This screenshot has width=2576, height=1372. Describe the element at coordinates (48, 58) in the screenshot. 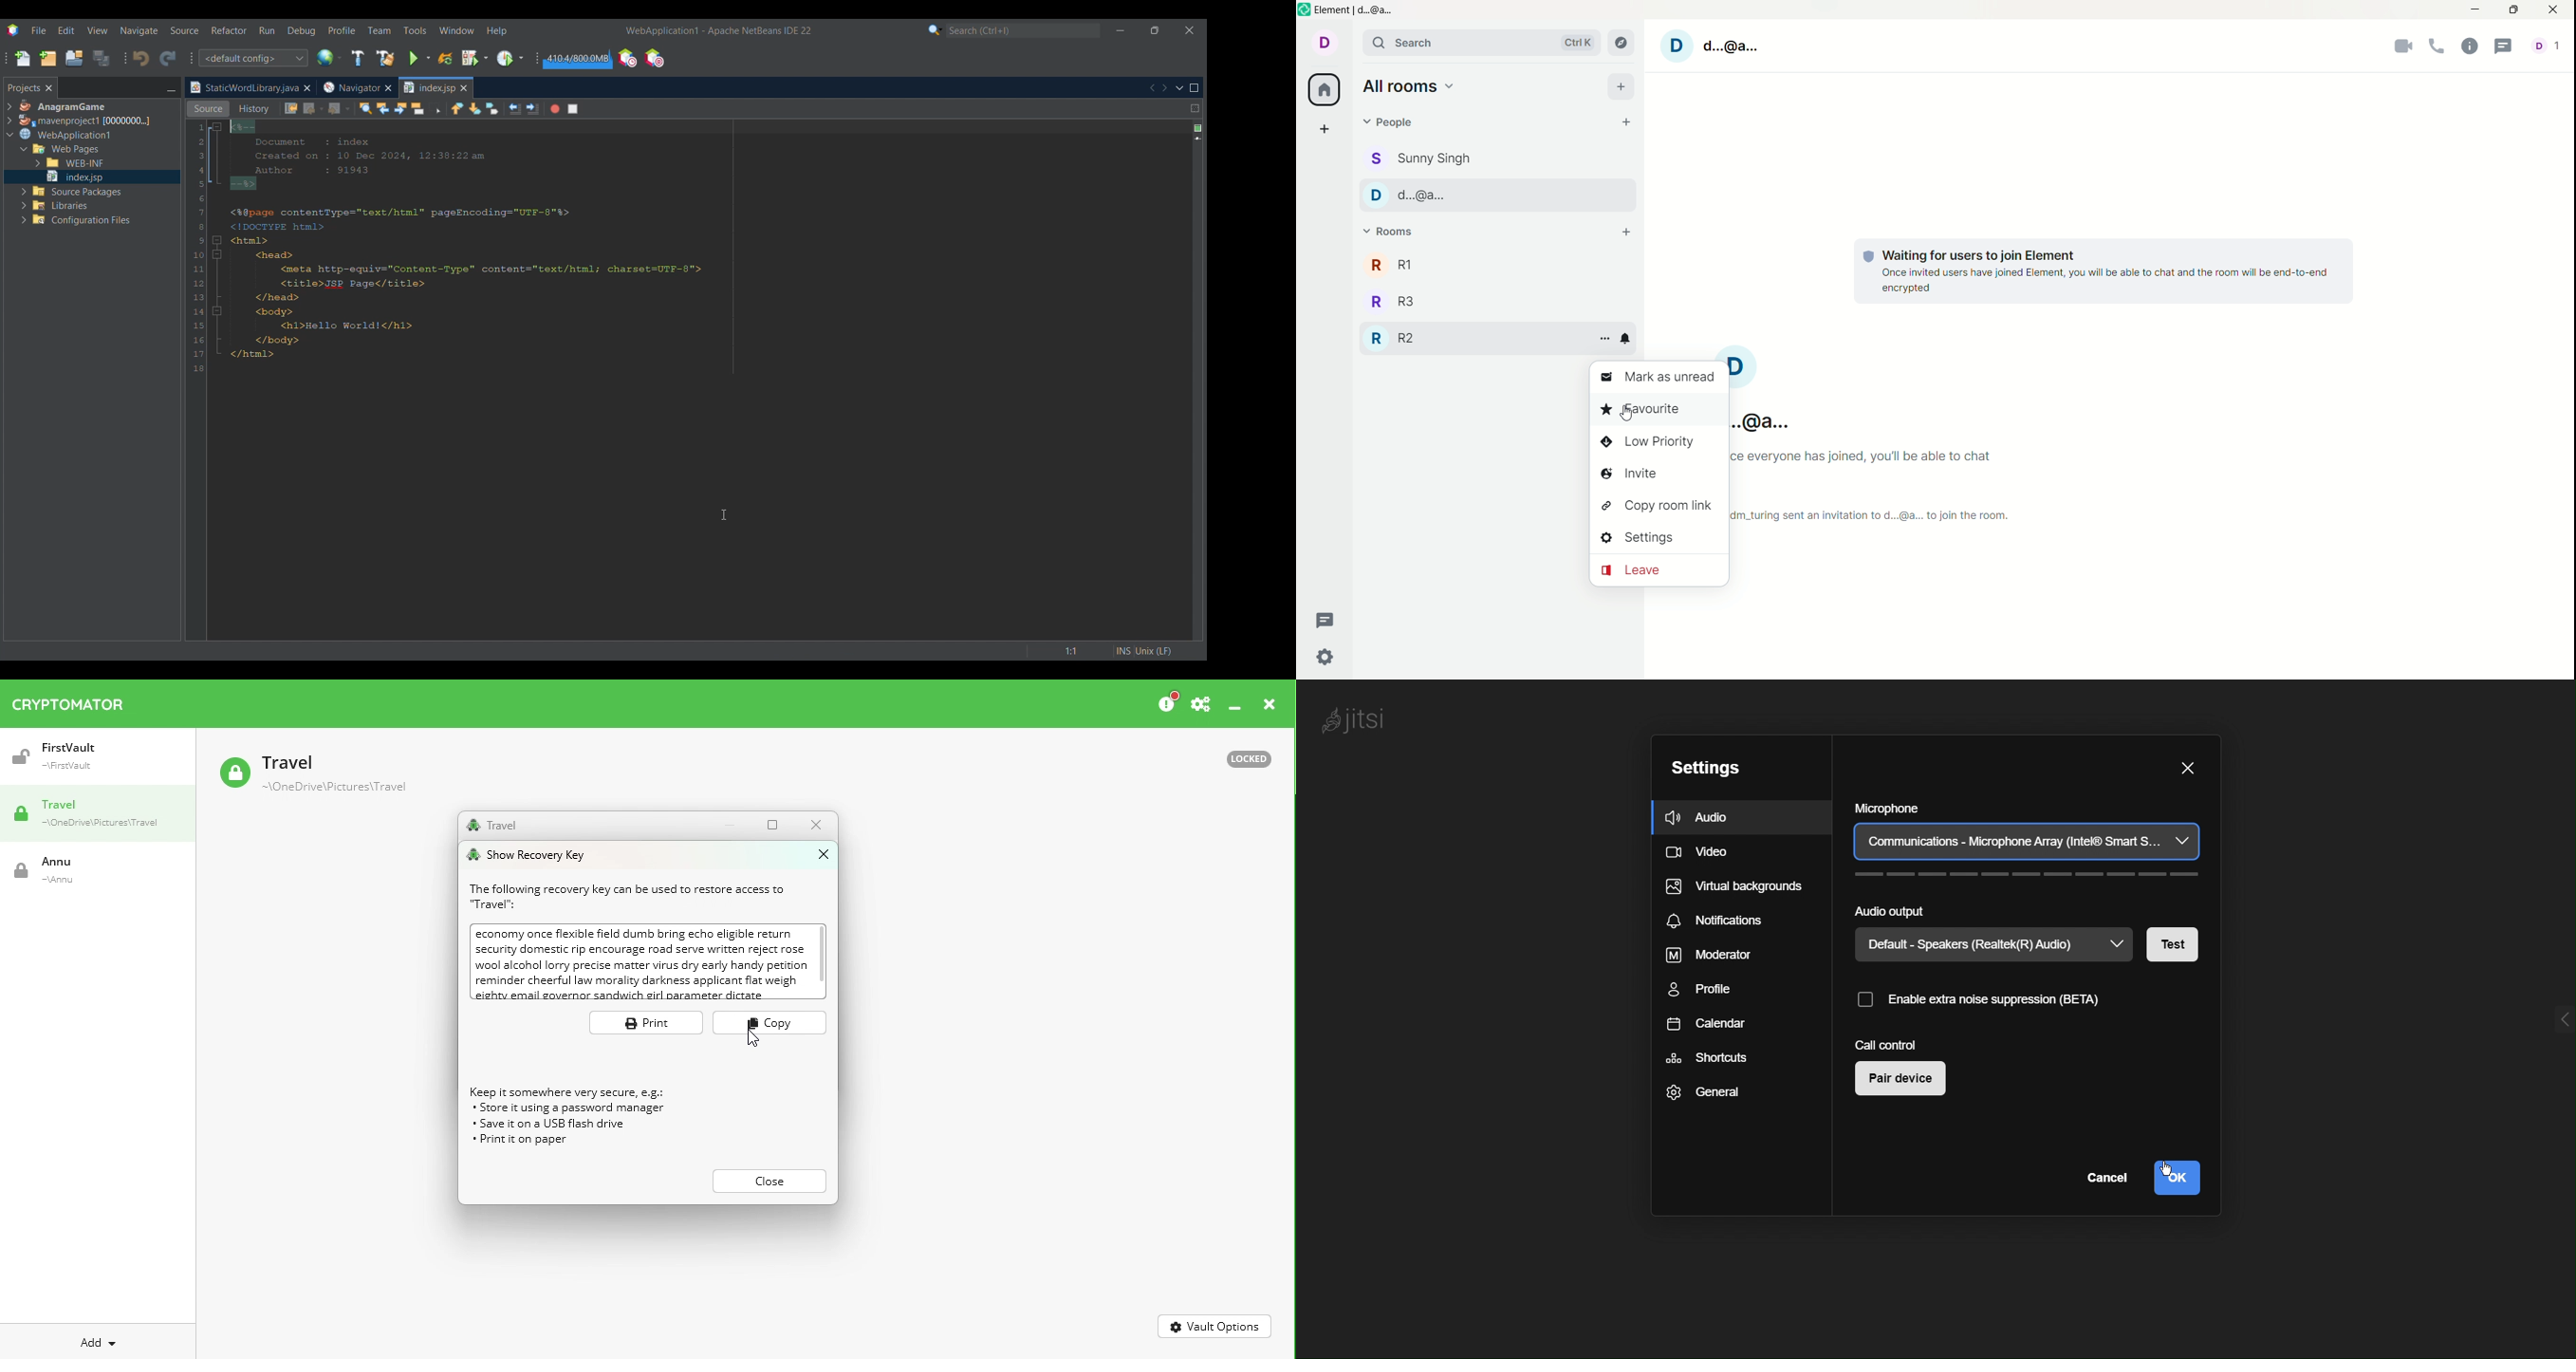

I see `New project` at that location.